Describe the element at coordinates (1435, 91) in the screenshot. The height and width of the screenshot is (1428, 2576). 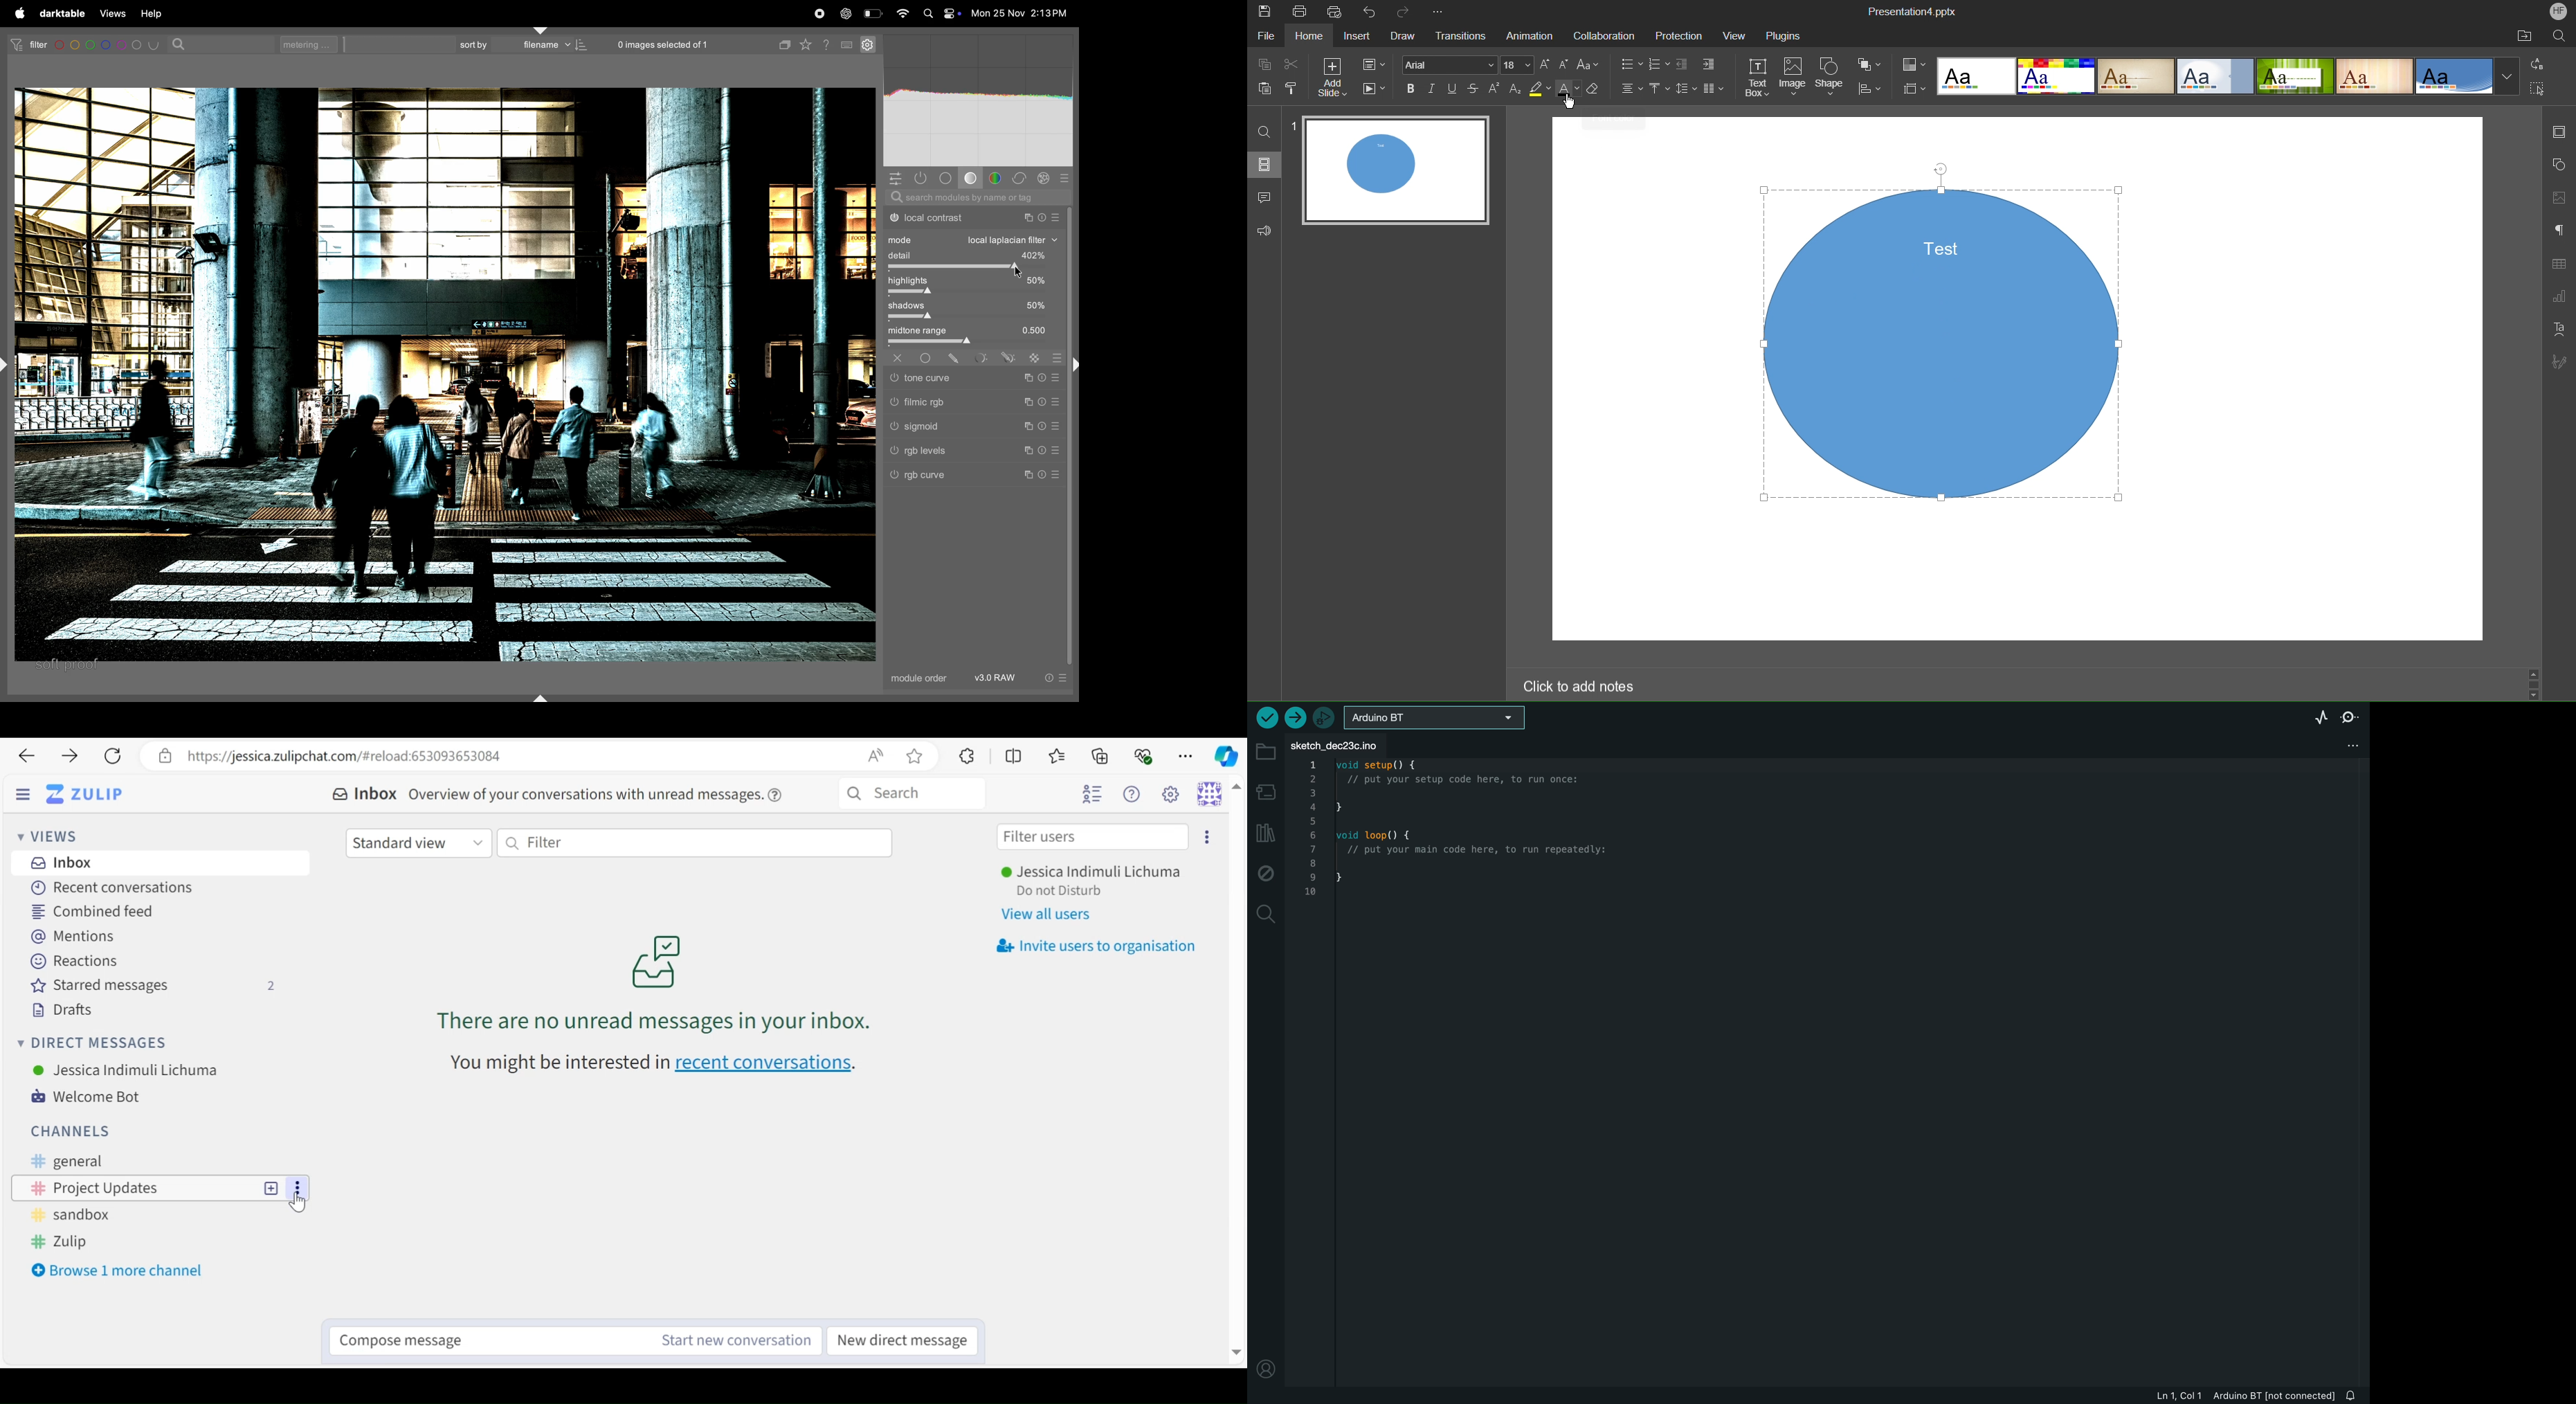
I see `Italic` at that location.